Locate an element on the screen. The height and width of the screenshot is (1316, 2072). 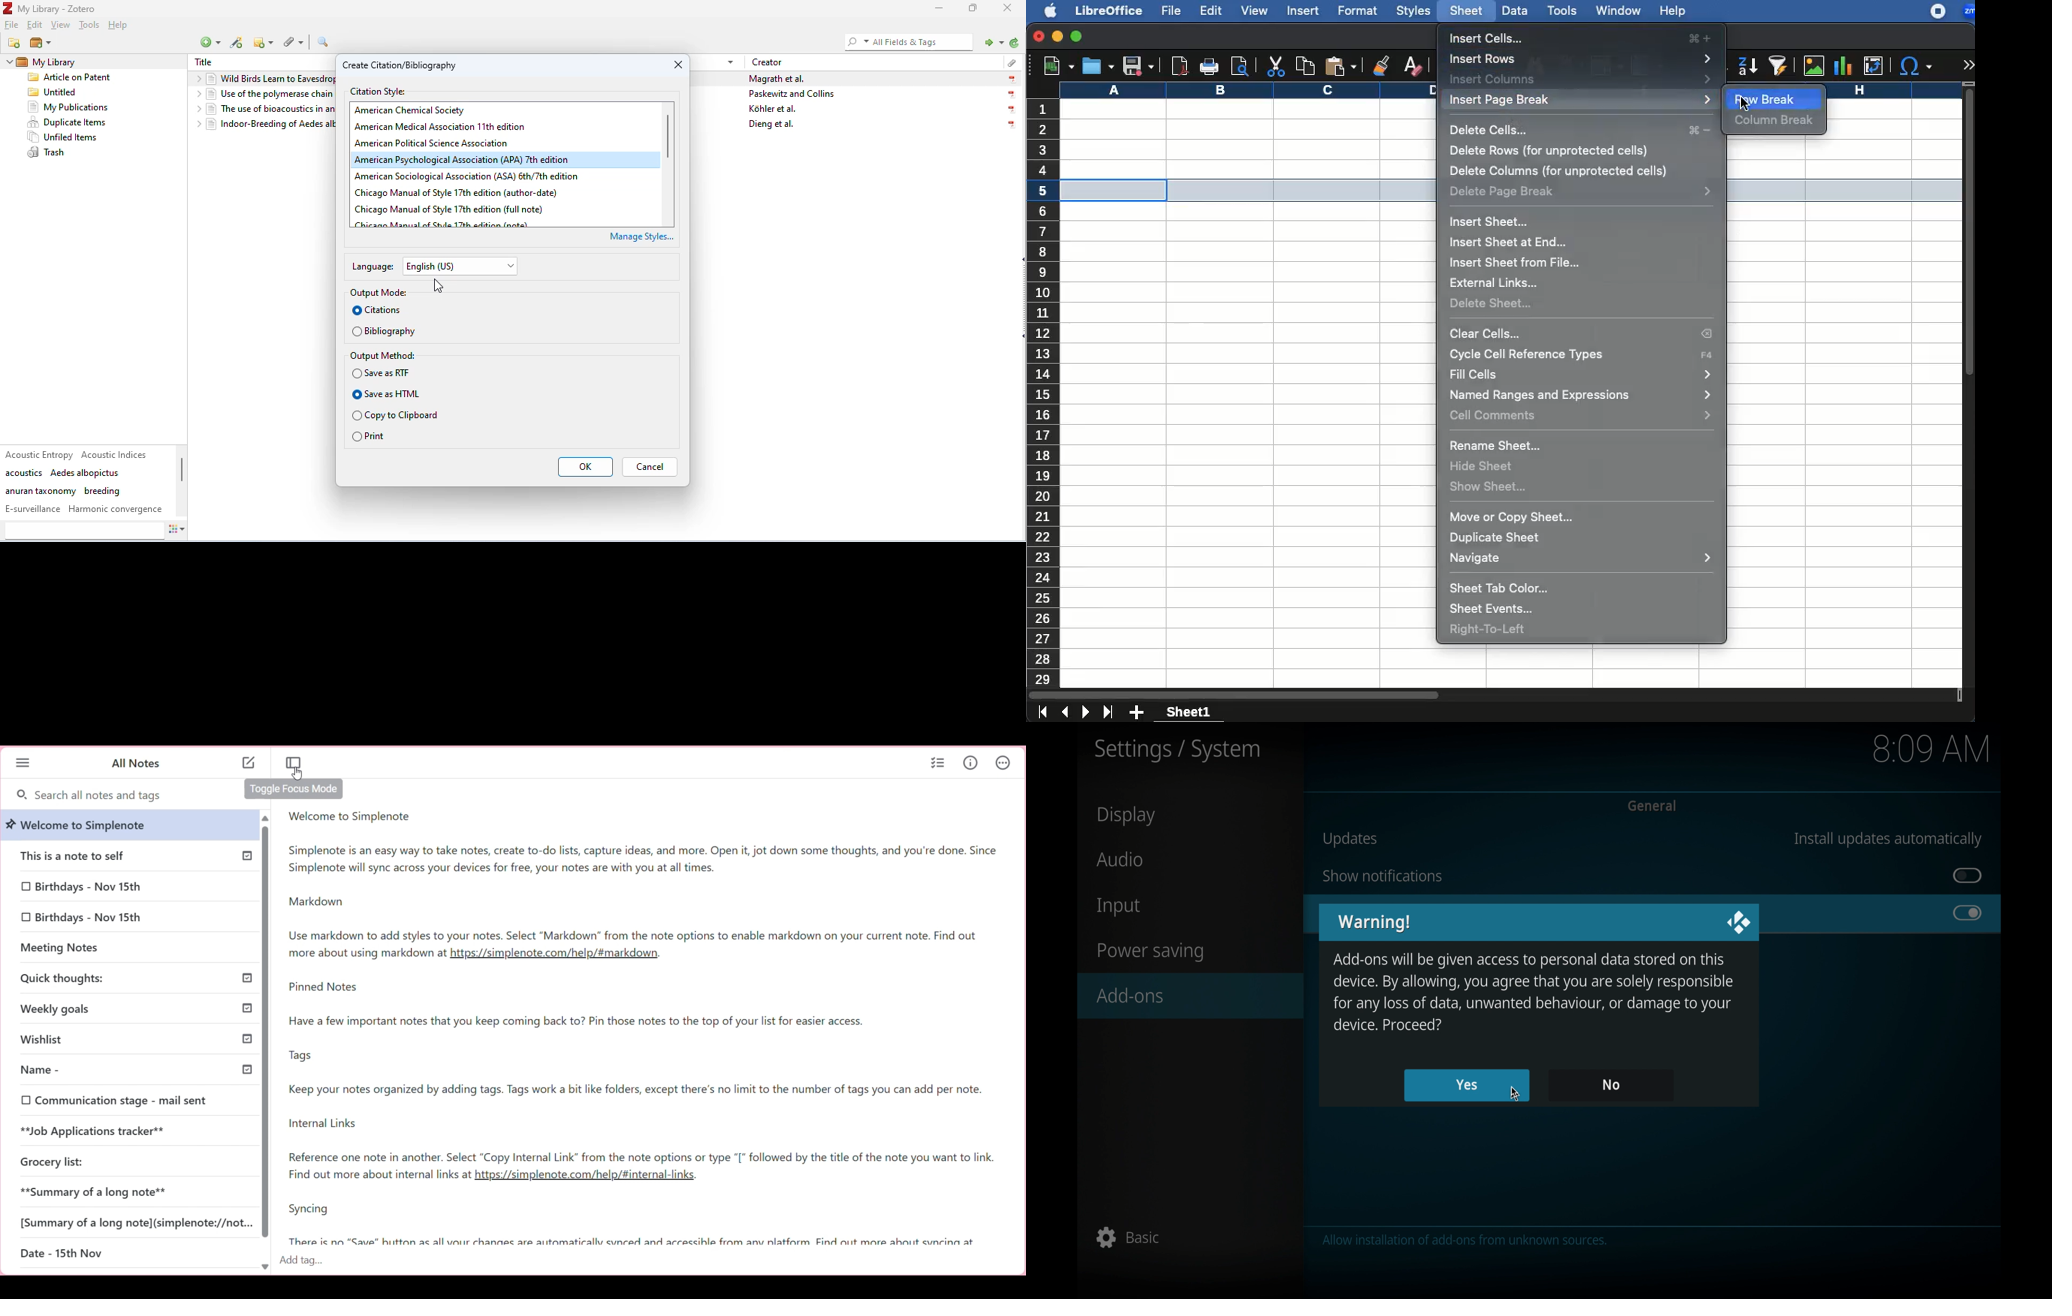
anuran taxonomy Dreeding is located at coordinates (63, 491).